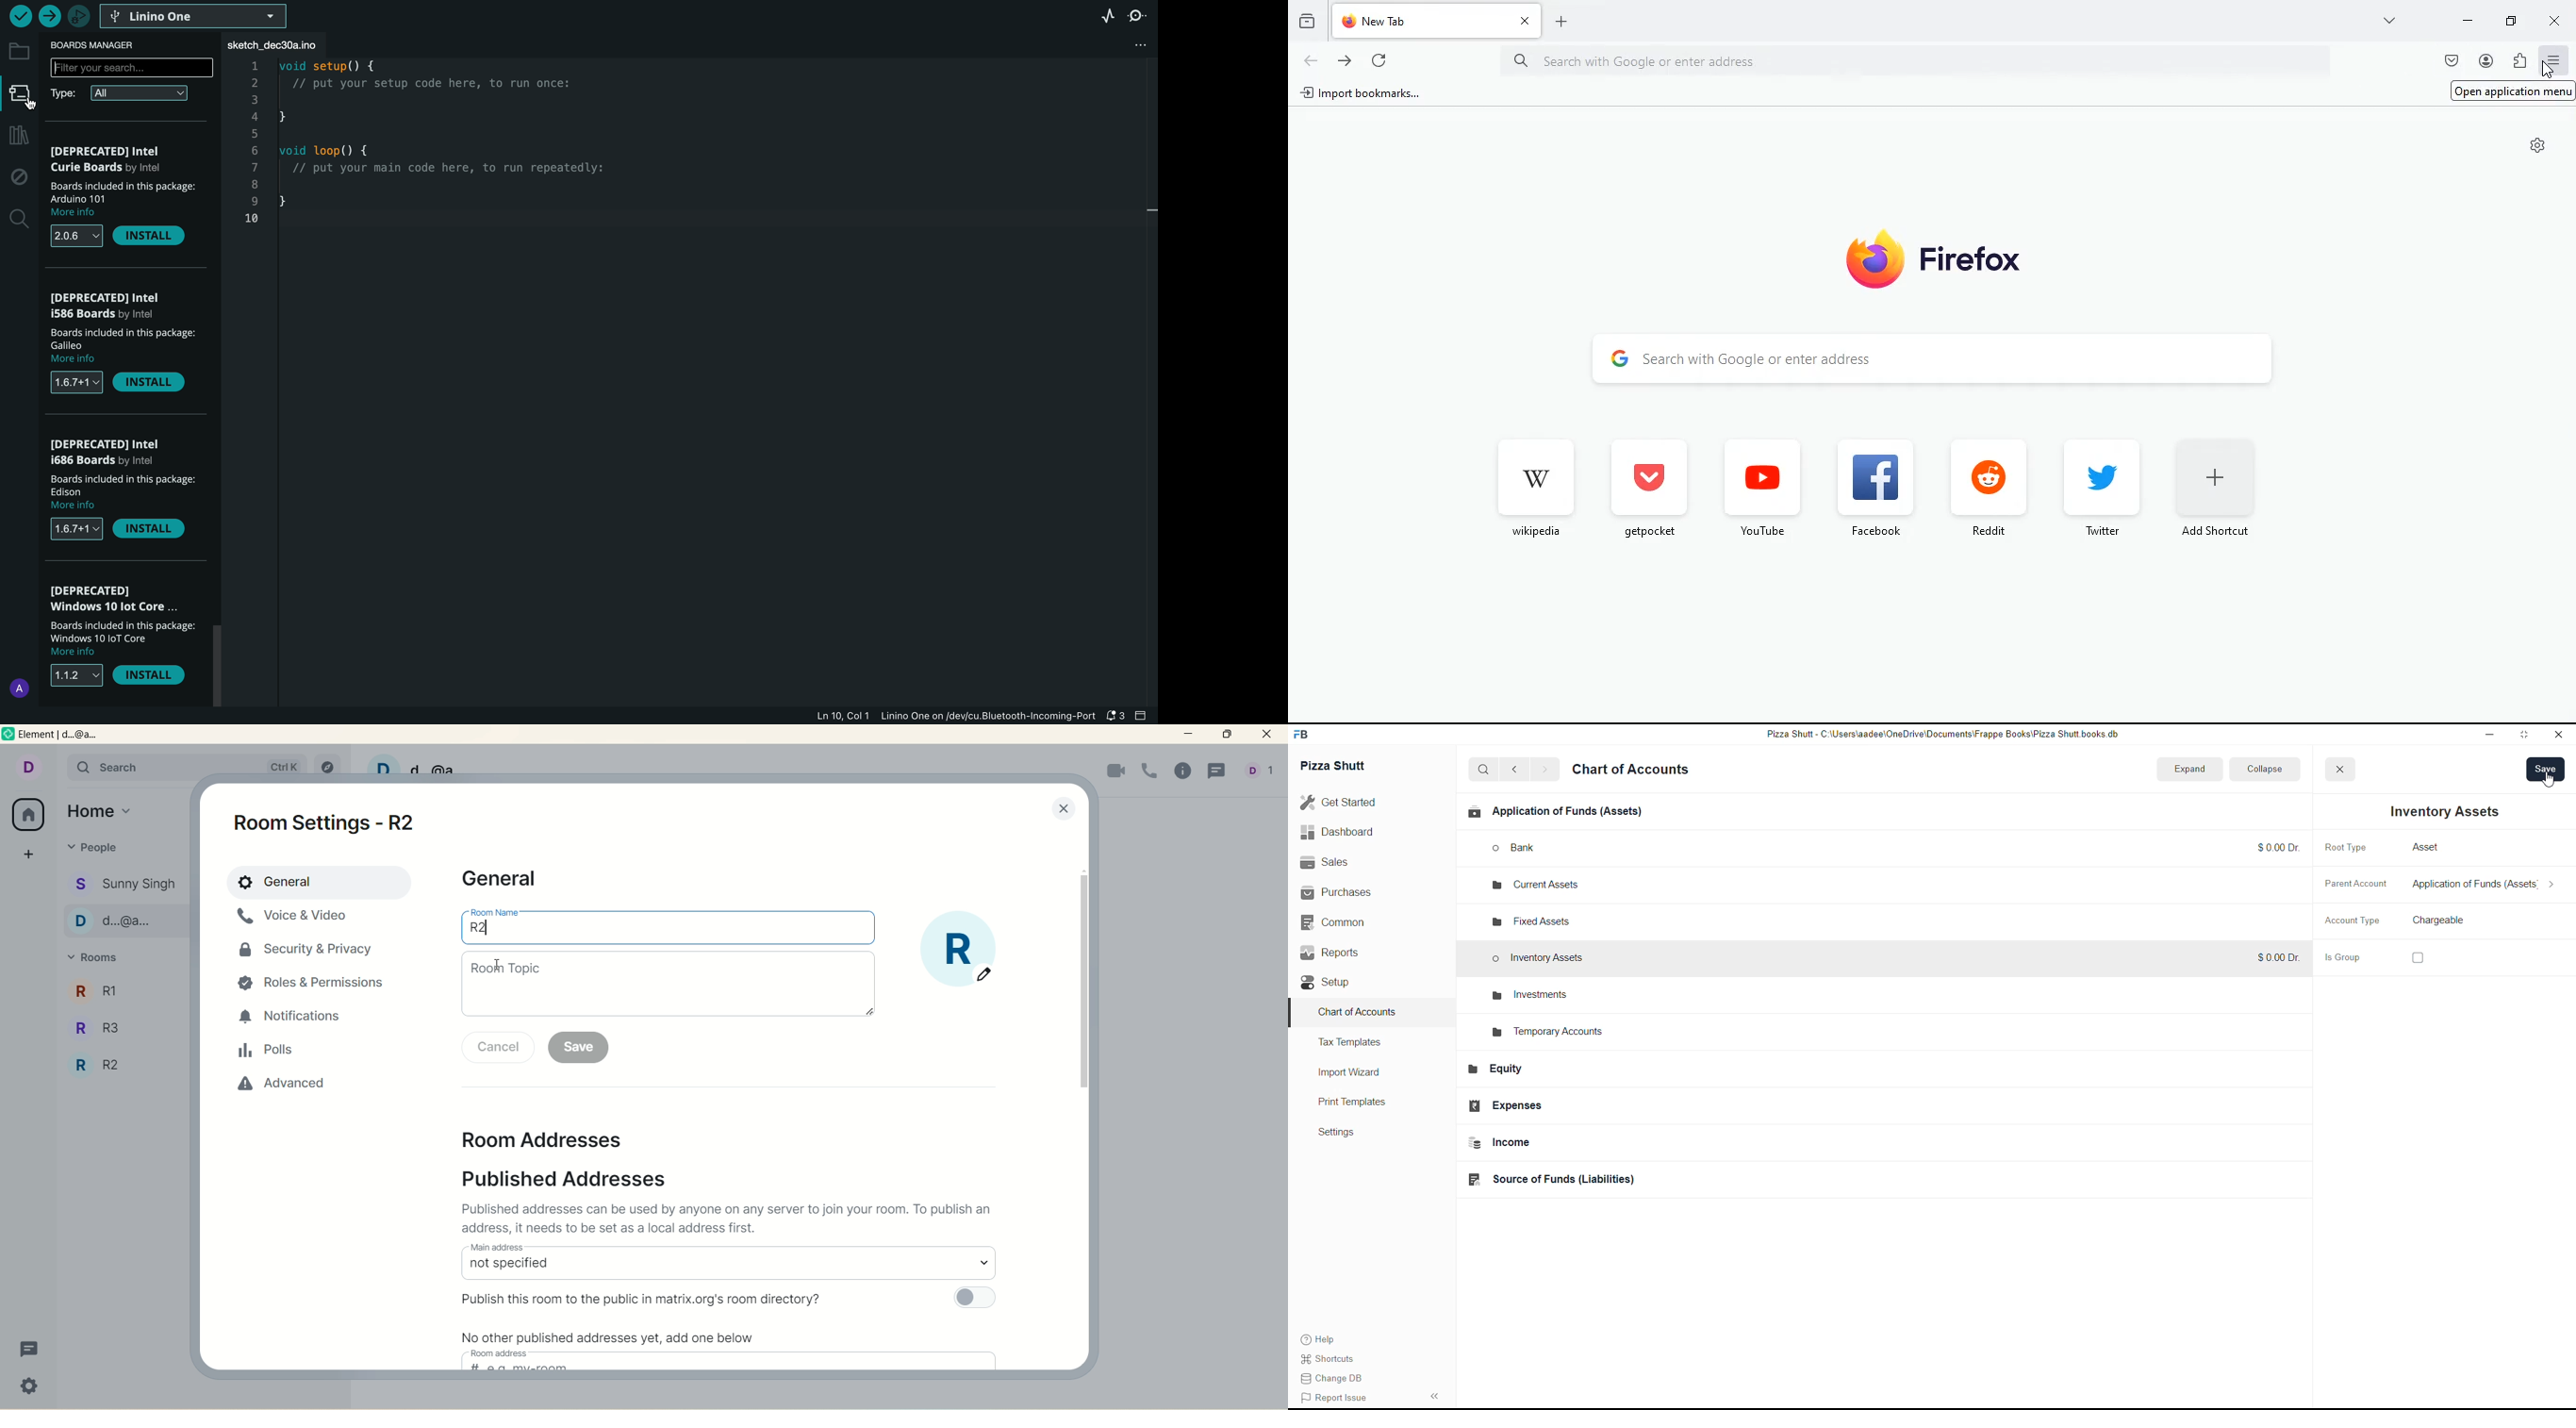  I want to click on Report issue, so click(1336, 1400).